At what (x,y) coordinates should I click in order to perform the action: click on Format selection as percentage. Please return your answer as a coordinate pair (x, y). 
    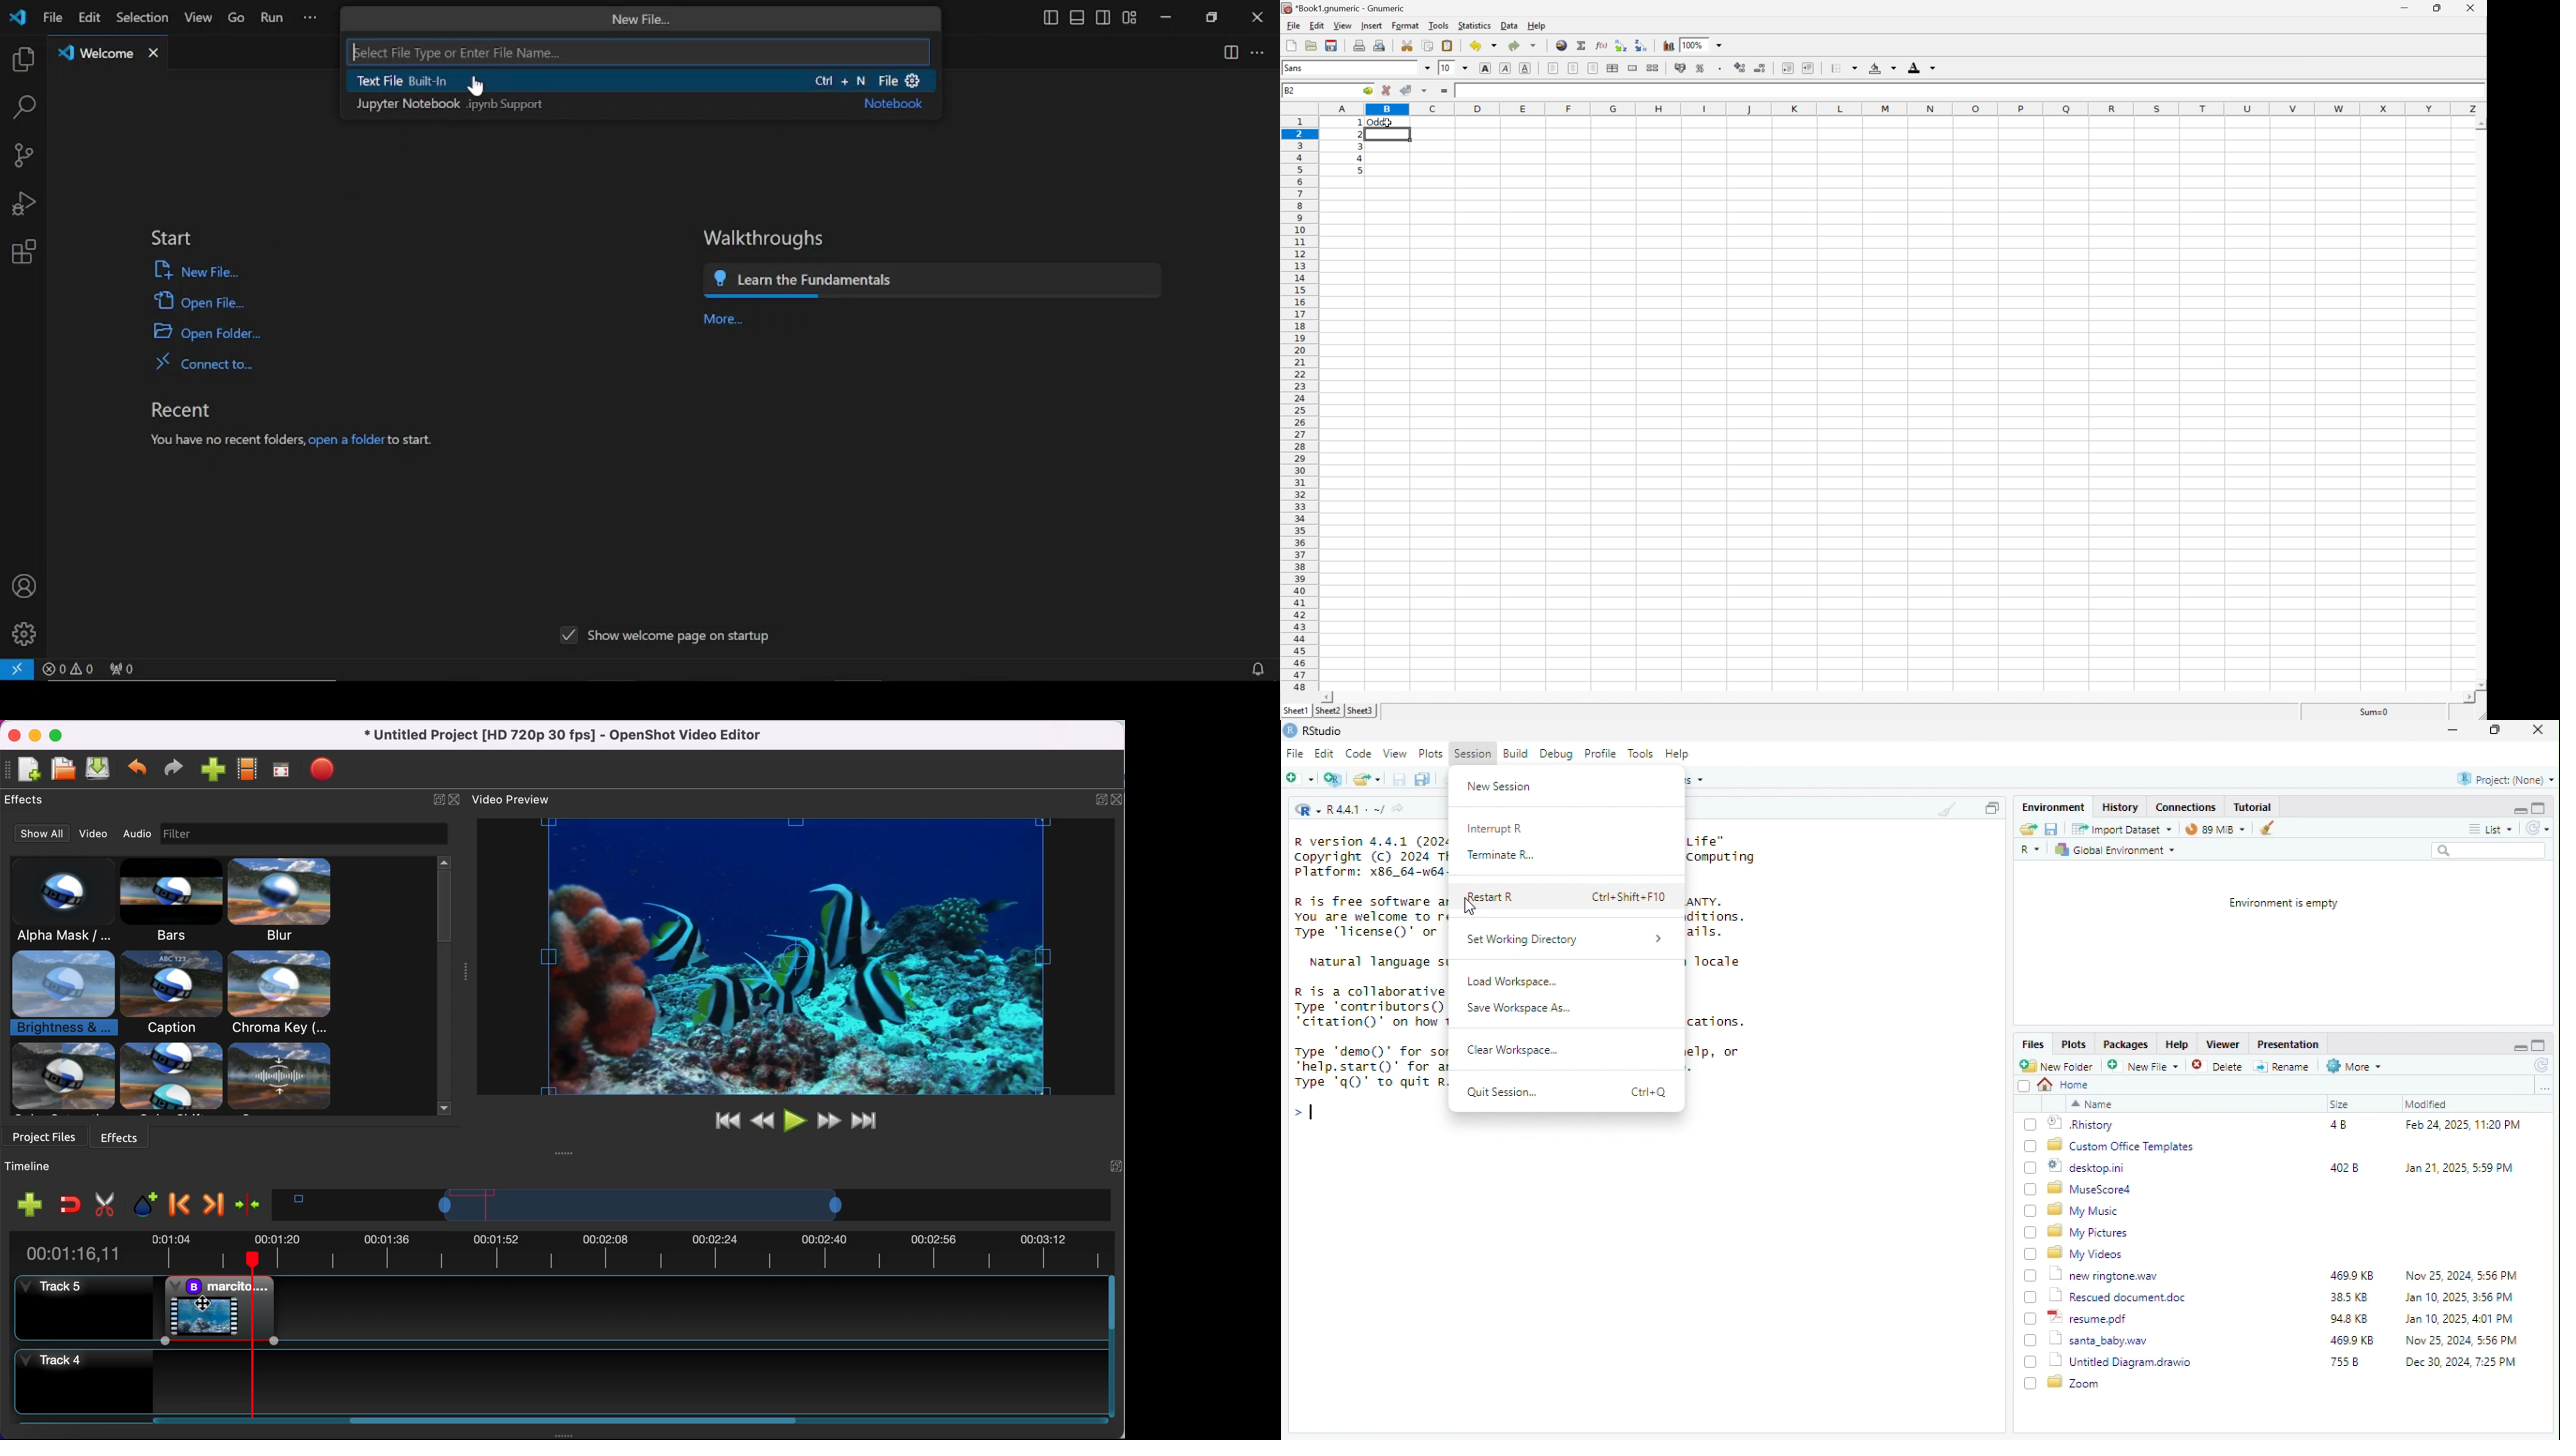
    Looking at the image, I should click on (1700, 69).